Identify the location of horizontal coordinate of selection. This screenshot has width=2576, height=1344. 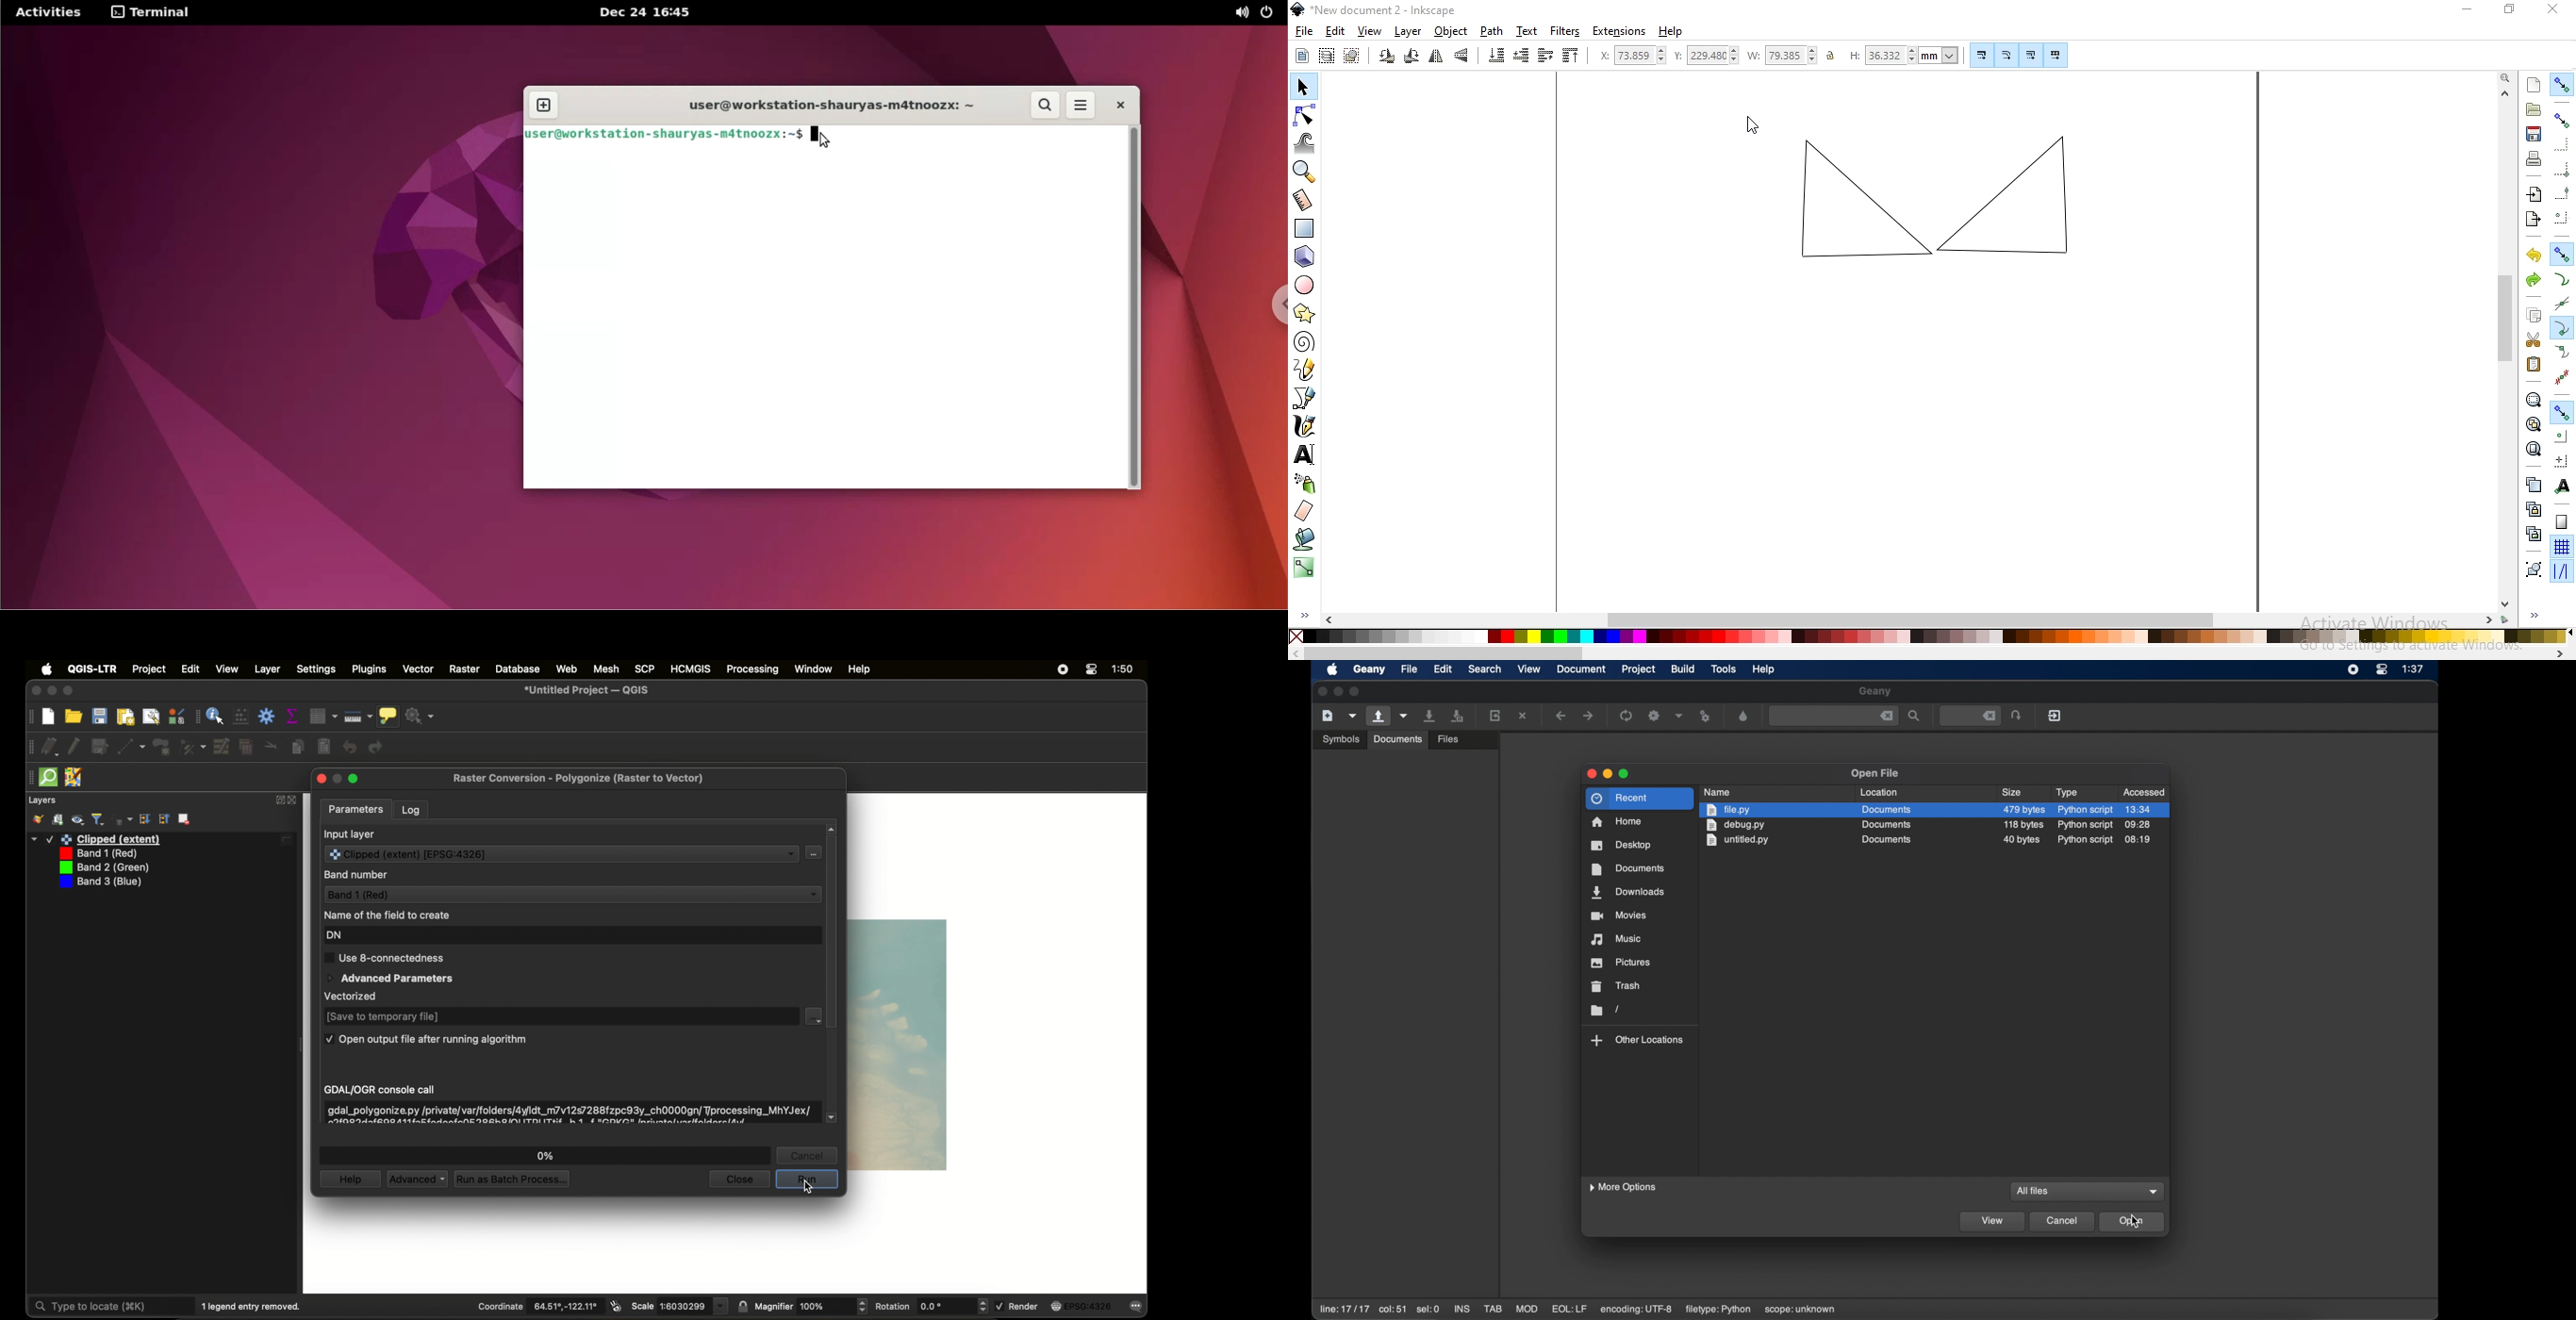
(1627, 55).